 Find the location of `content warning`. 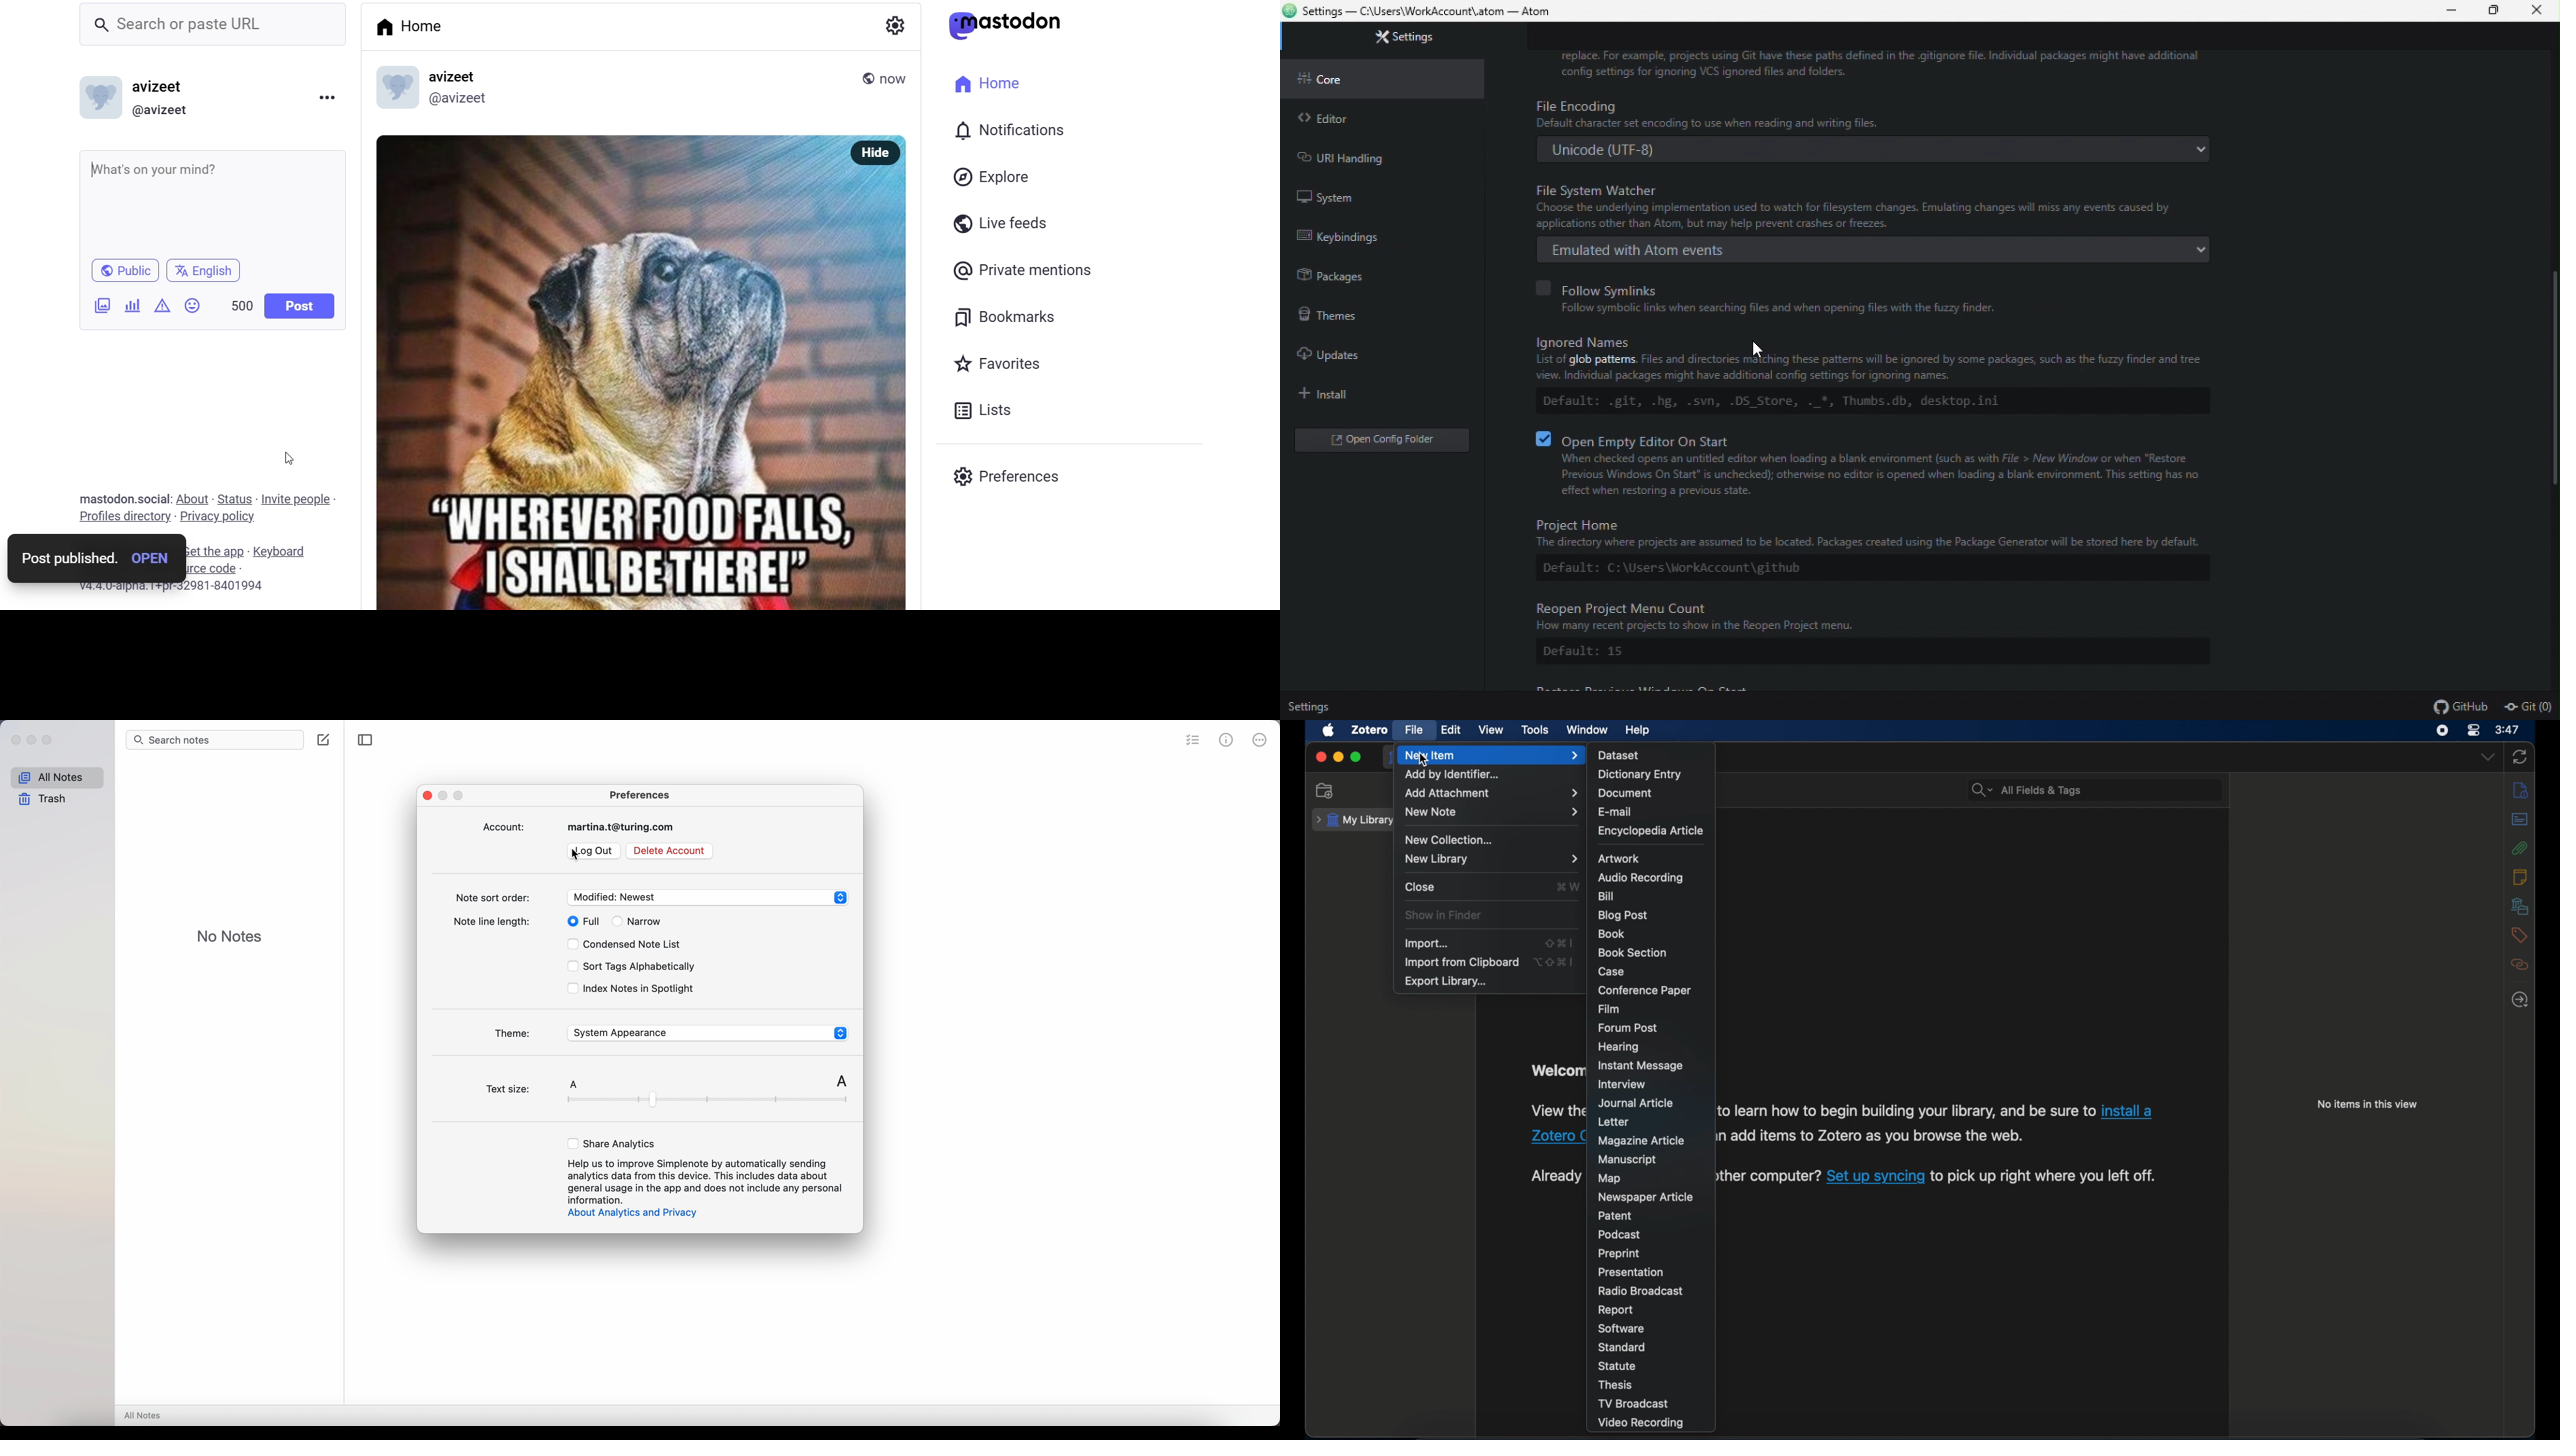

content warning is located at coordinates (162, 306).